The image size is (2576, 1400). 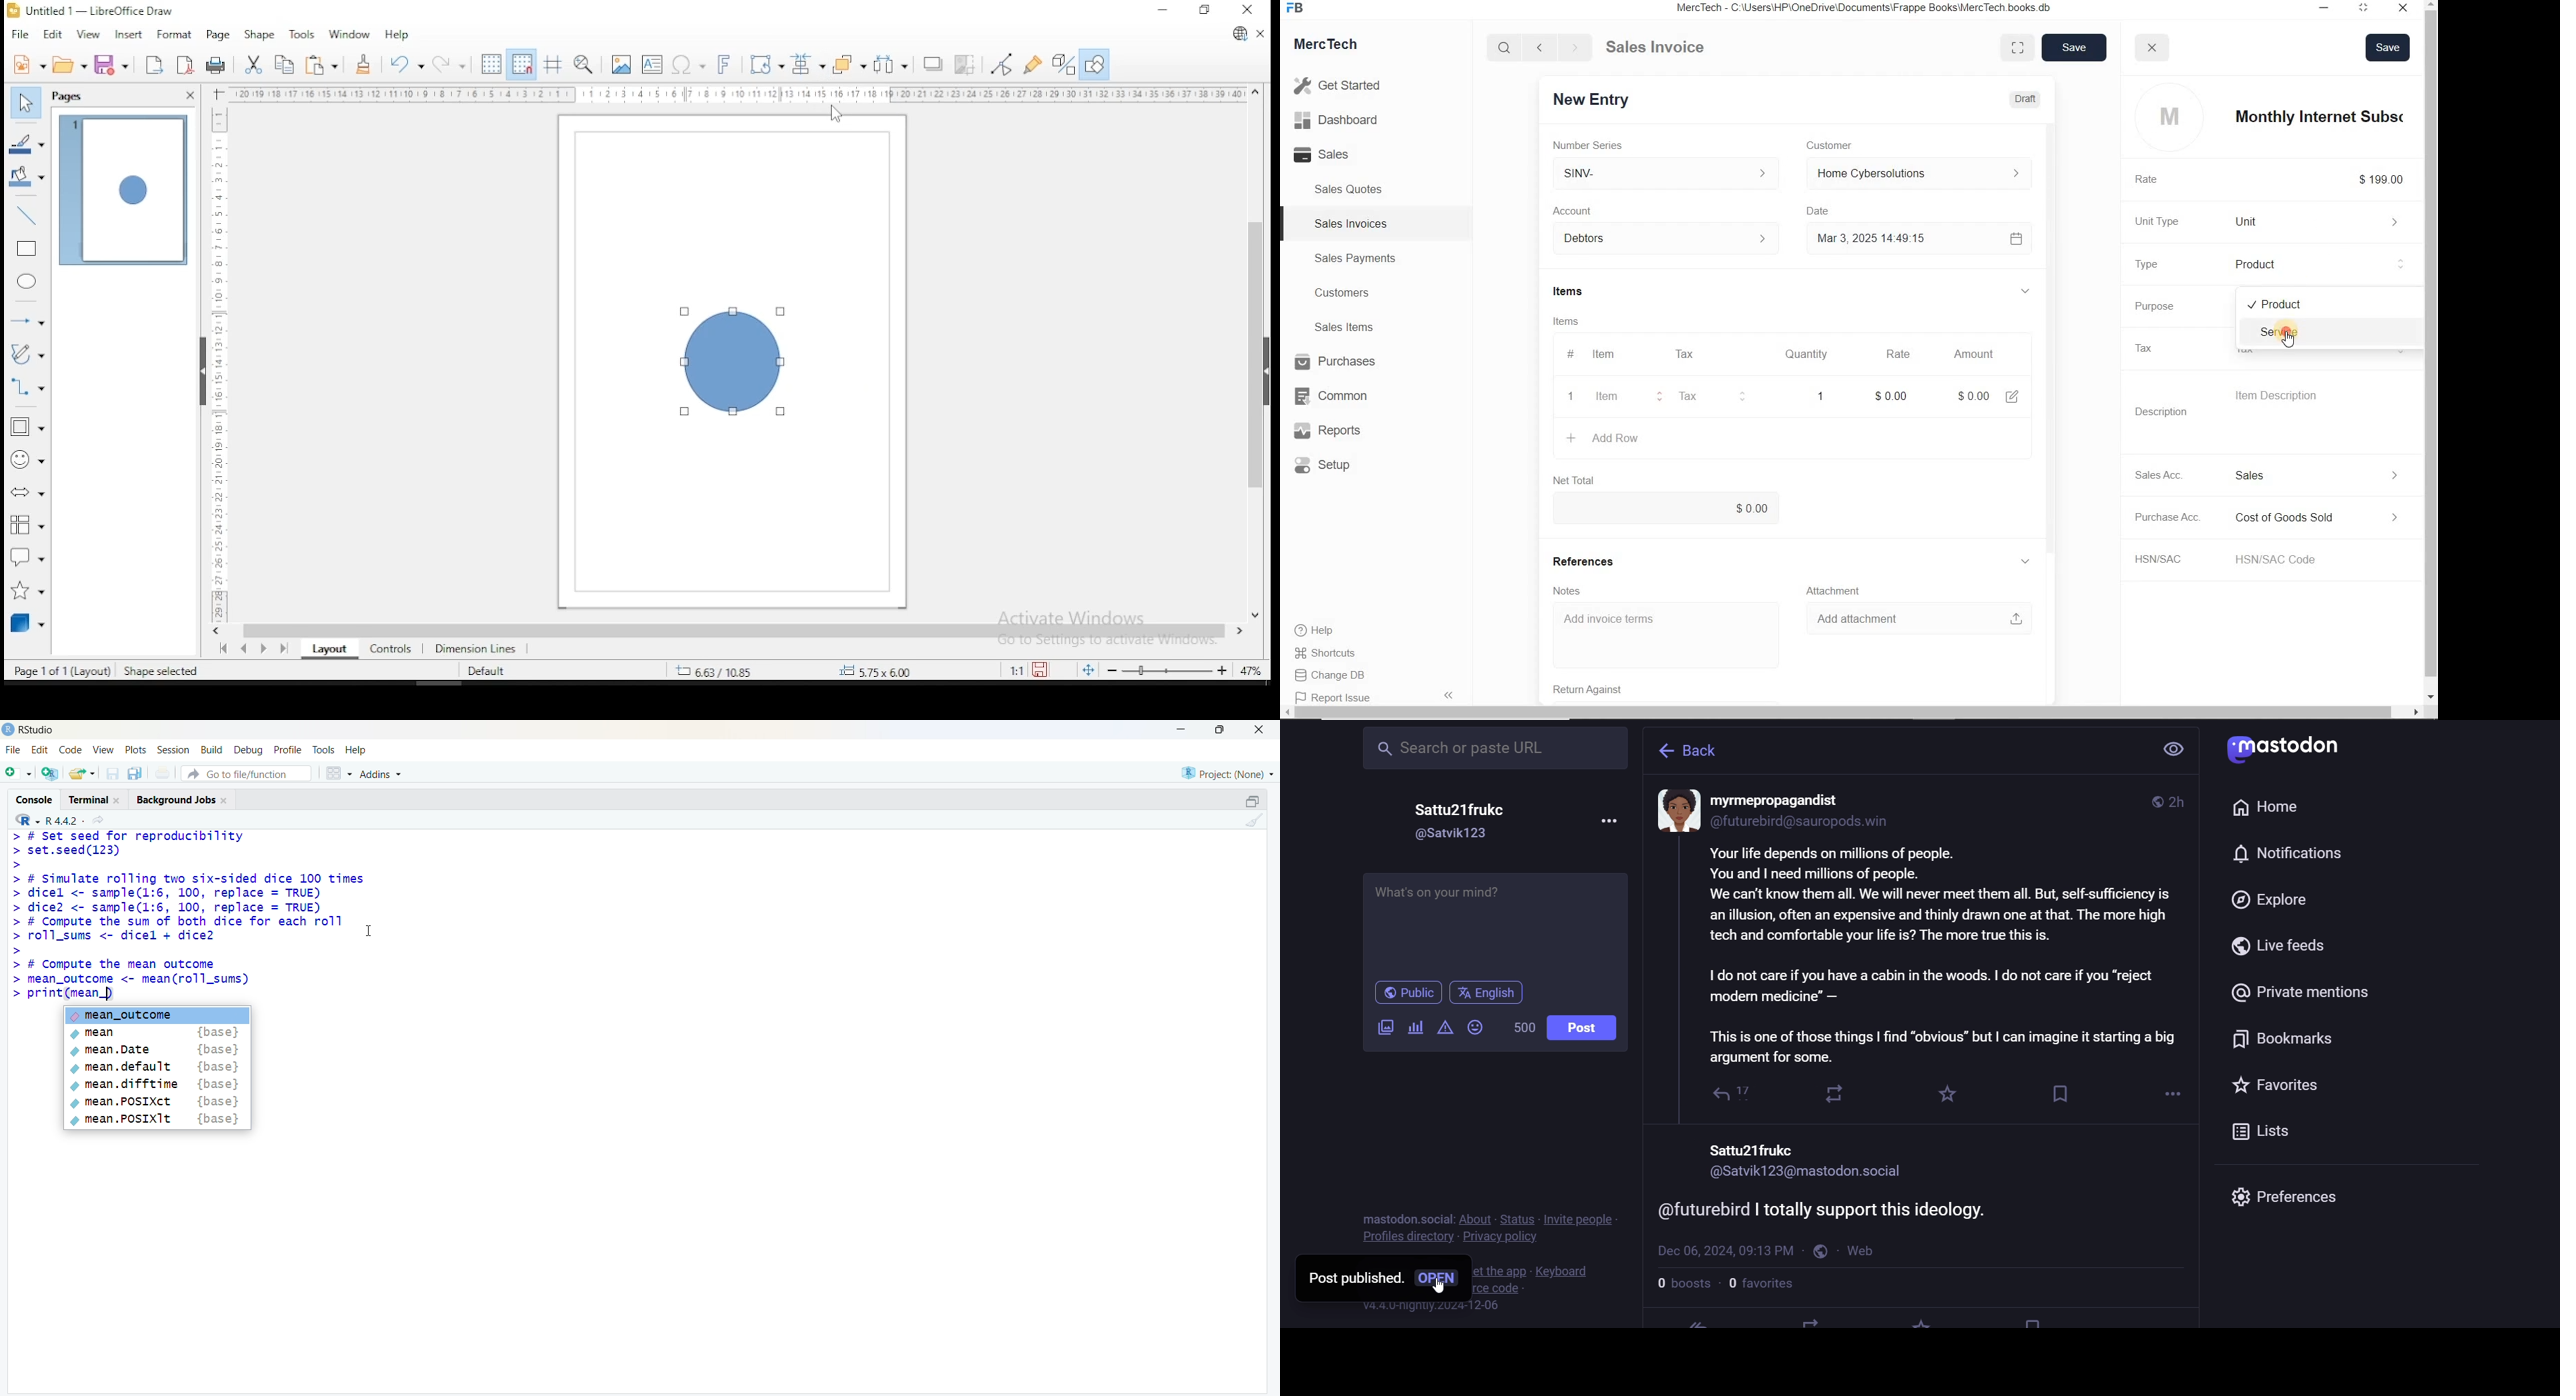 I want to click on mean .POSIXct {base}, so click(x=155, y=1101).